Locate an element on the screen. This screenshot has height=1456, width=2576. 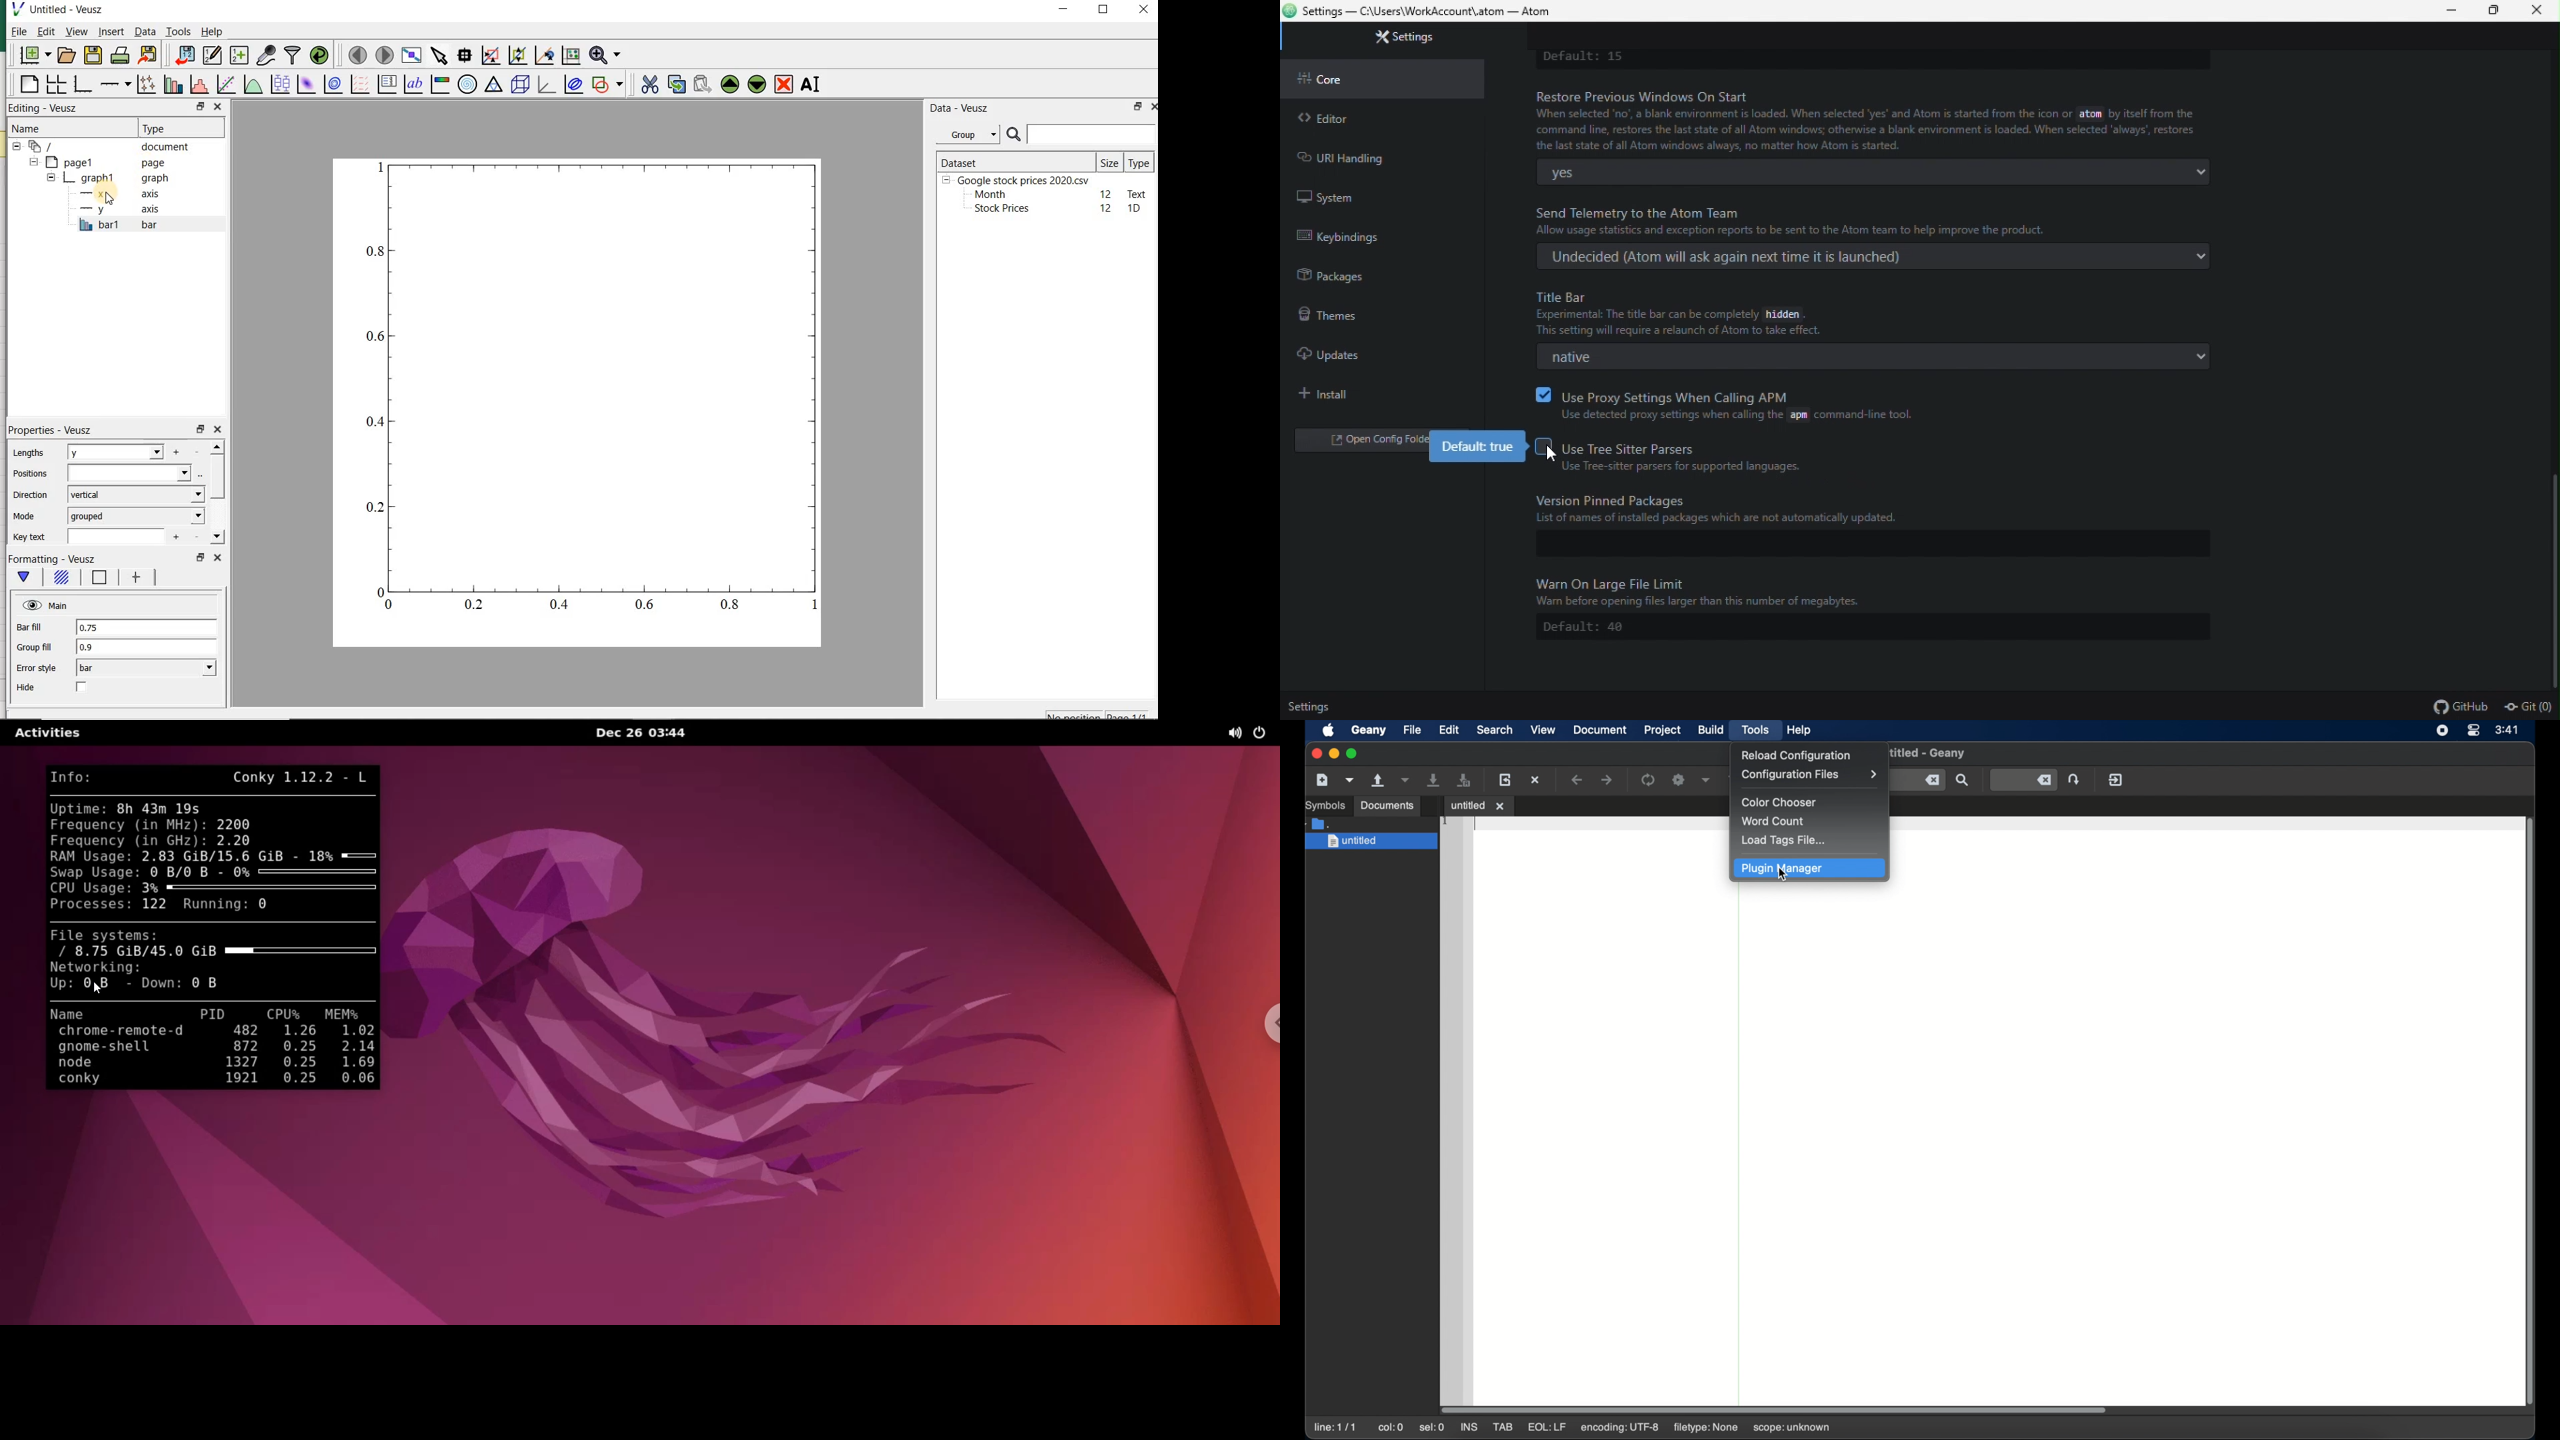
restore is located at coordinates (200, 558).